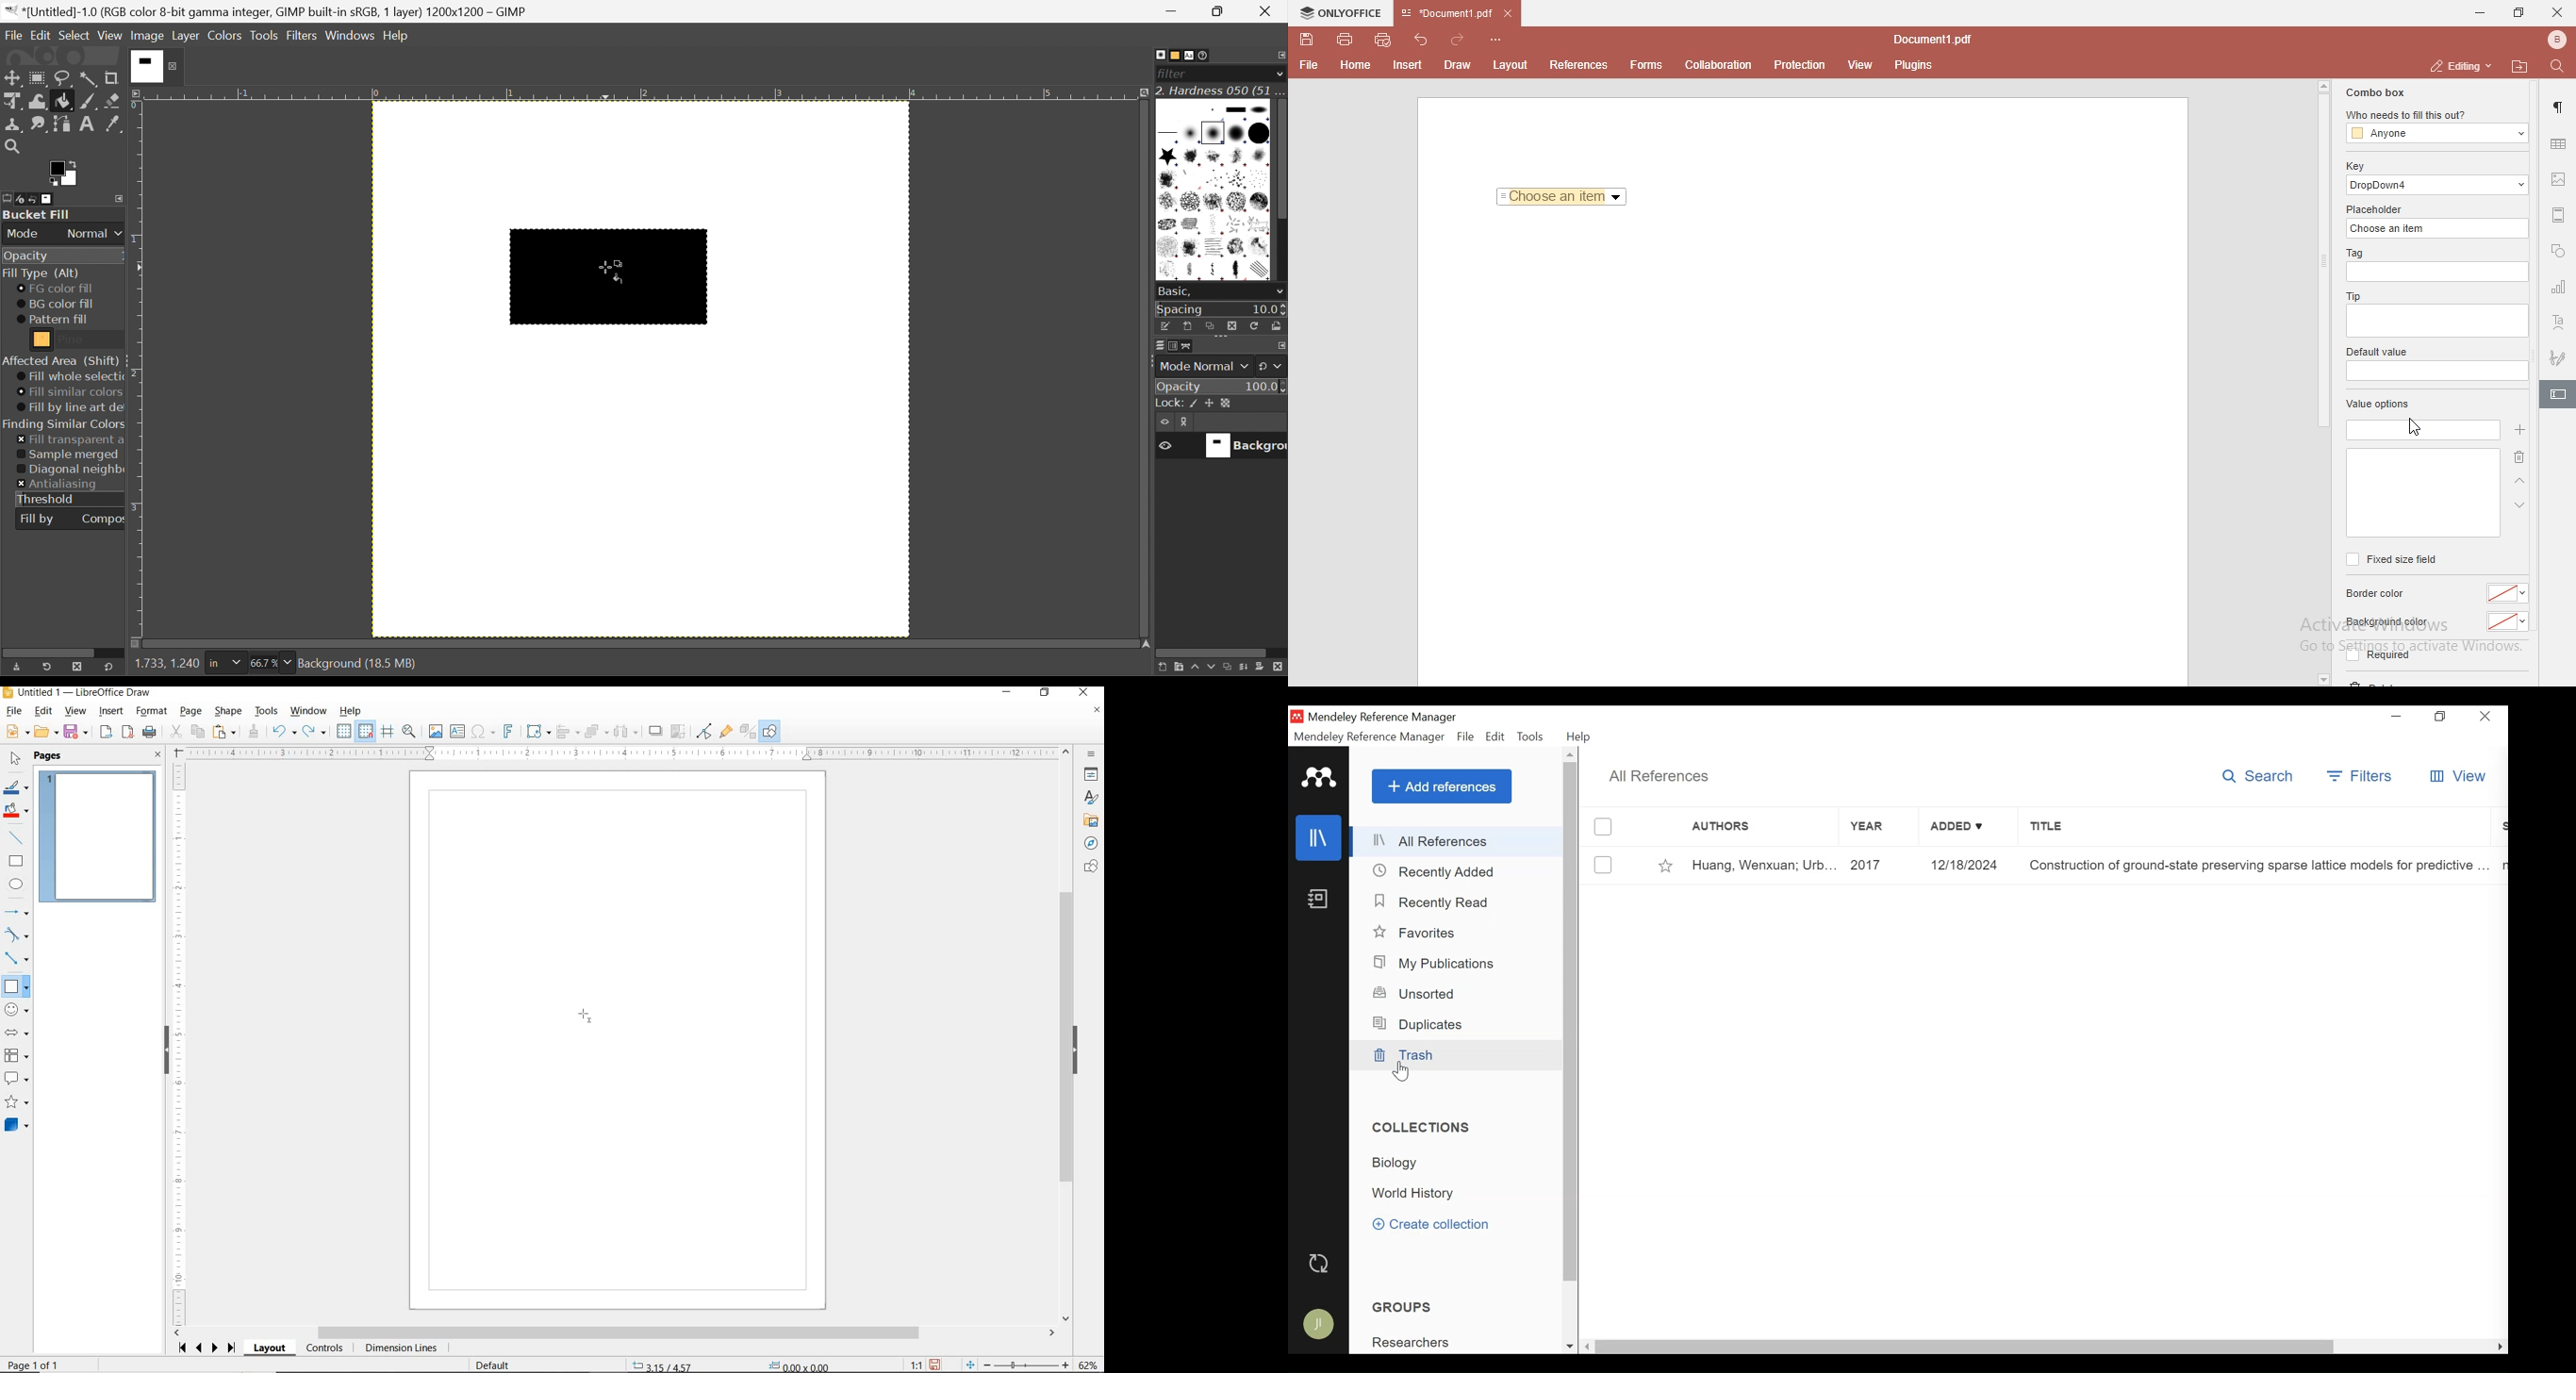 The width and height of the screenshot is (2576, 1400). What do you see at coordinates (1272, 367) in the screenshot?
I see `Switch to other group of modes` at bounding box center [1272, 367].